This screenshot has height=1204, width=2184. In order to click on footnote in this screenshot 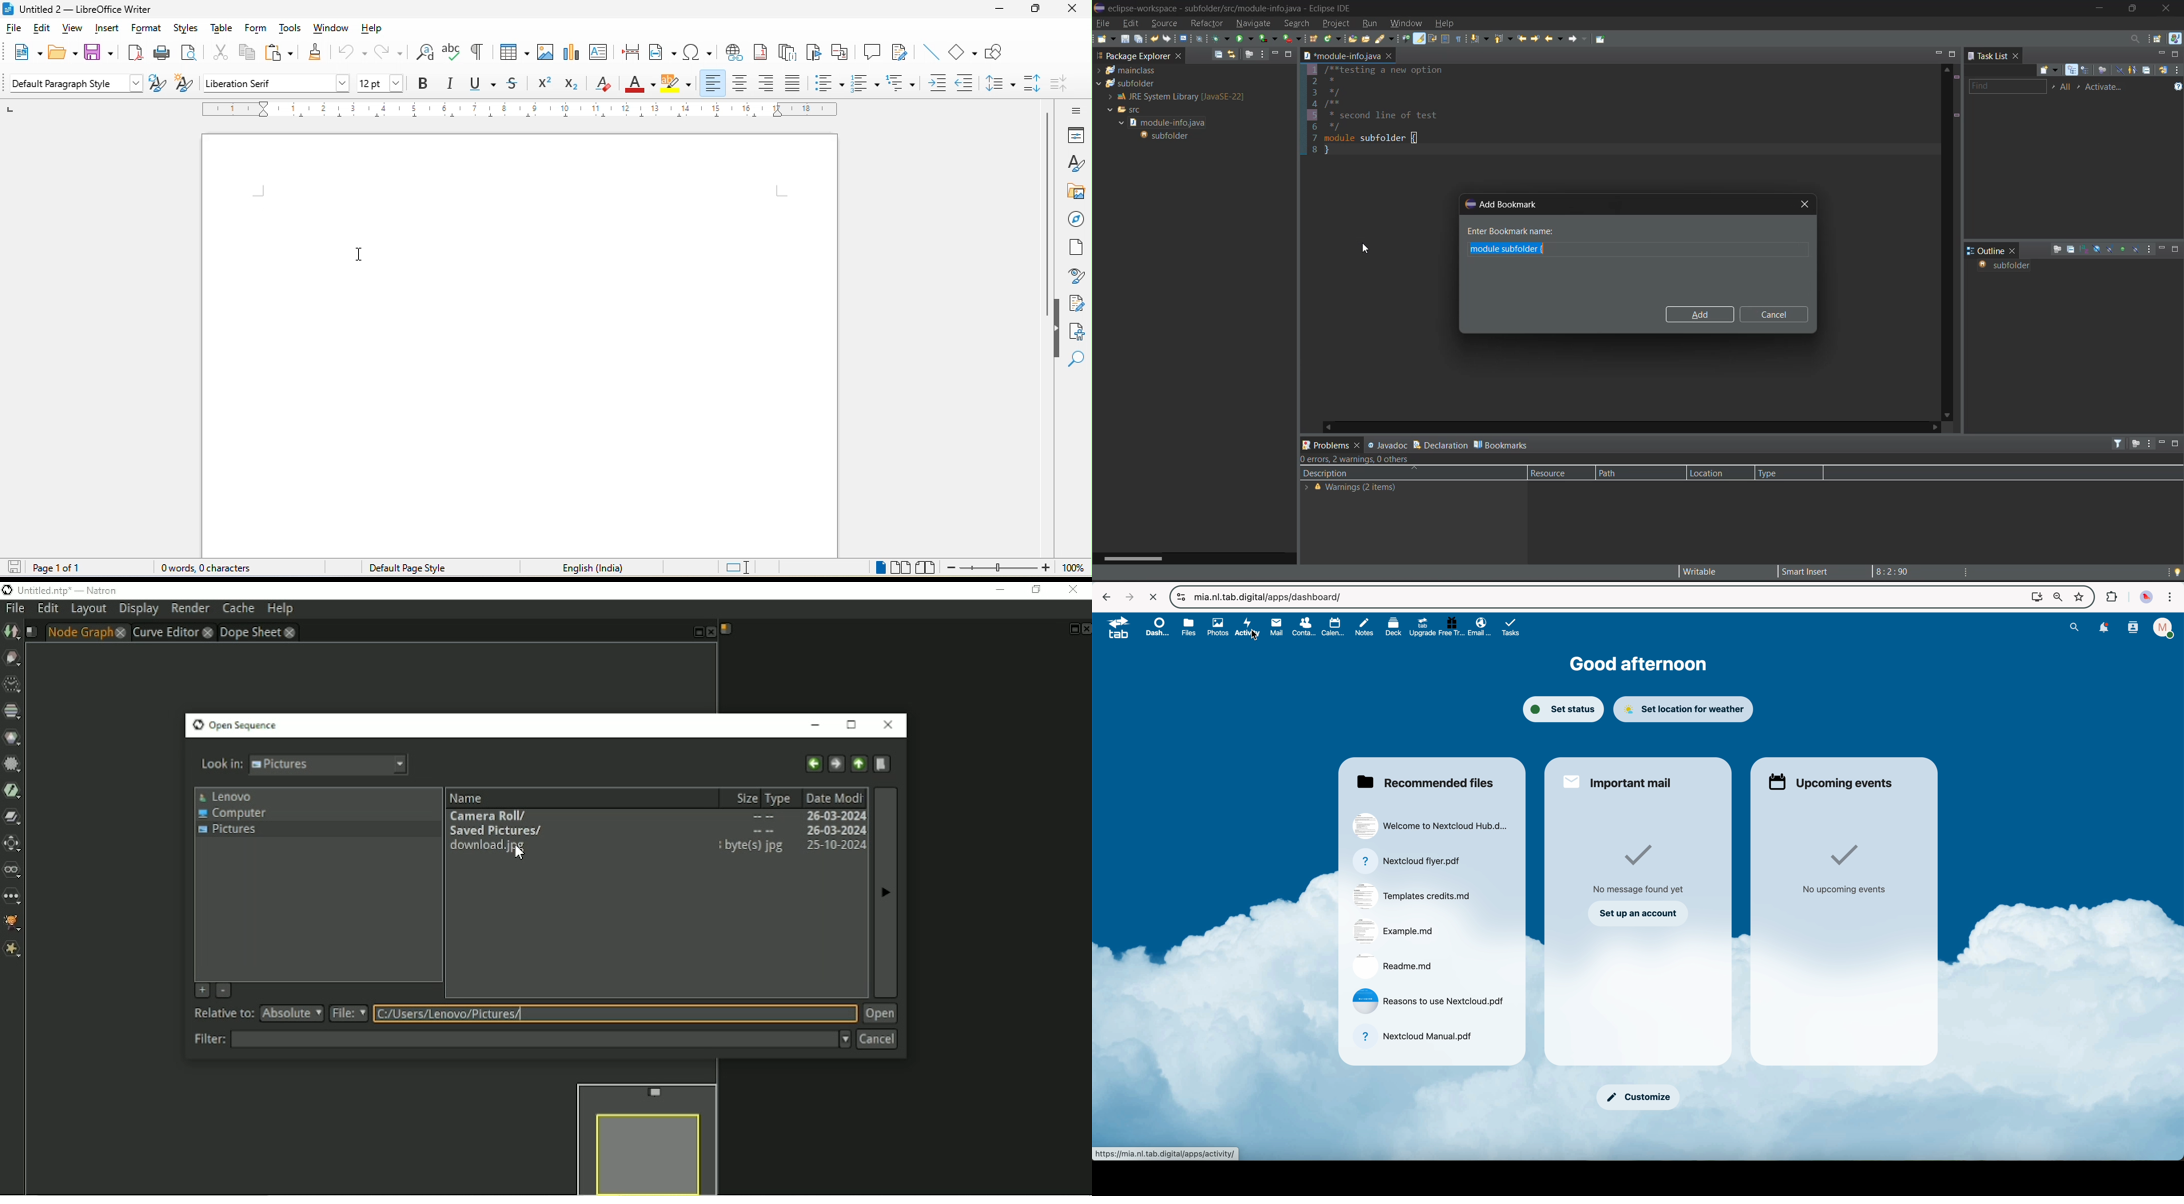, I will do `click(763, 54)`.